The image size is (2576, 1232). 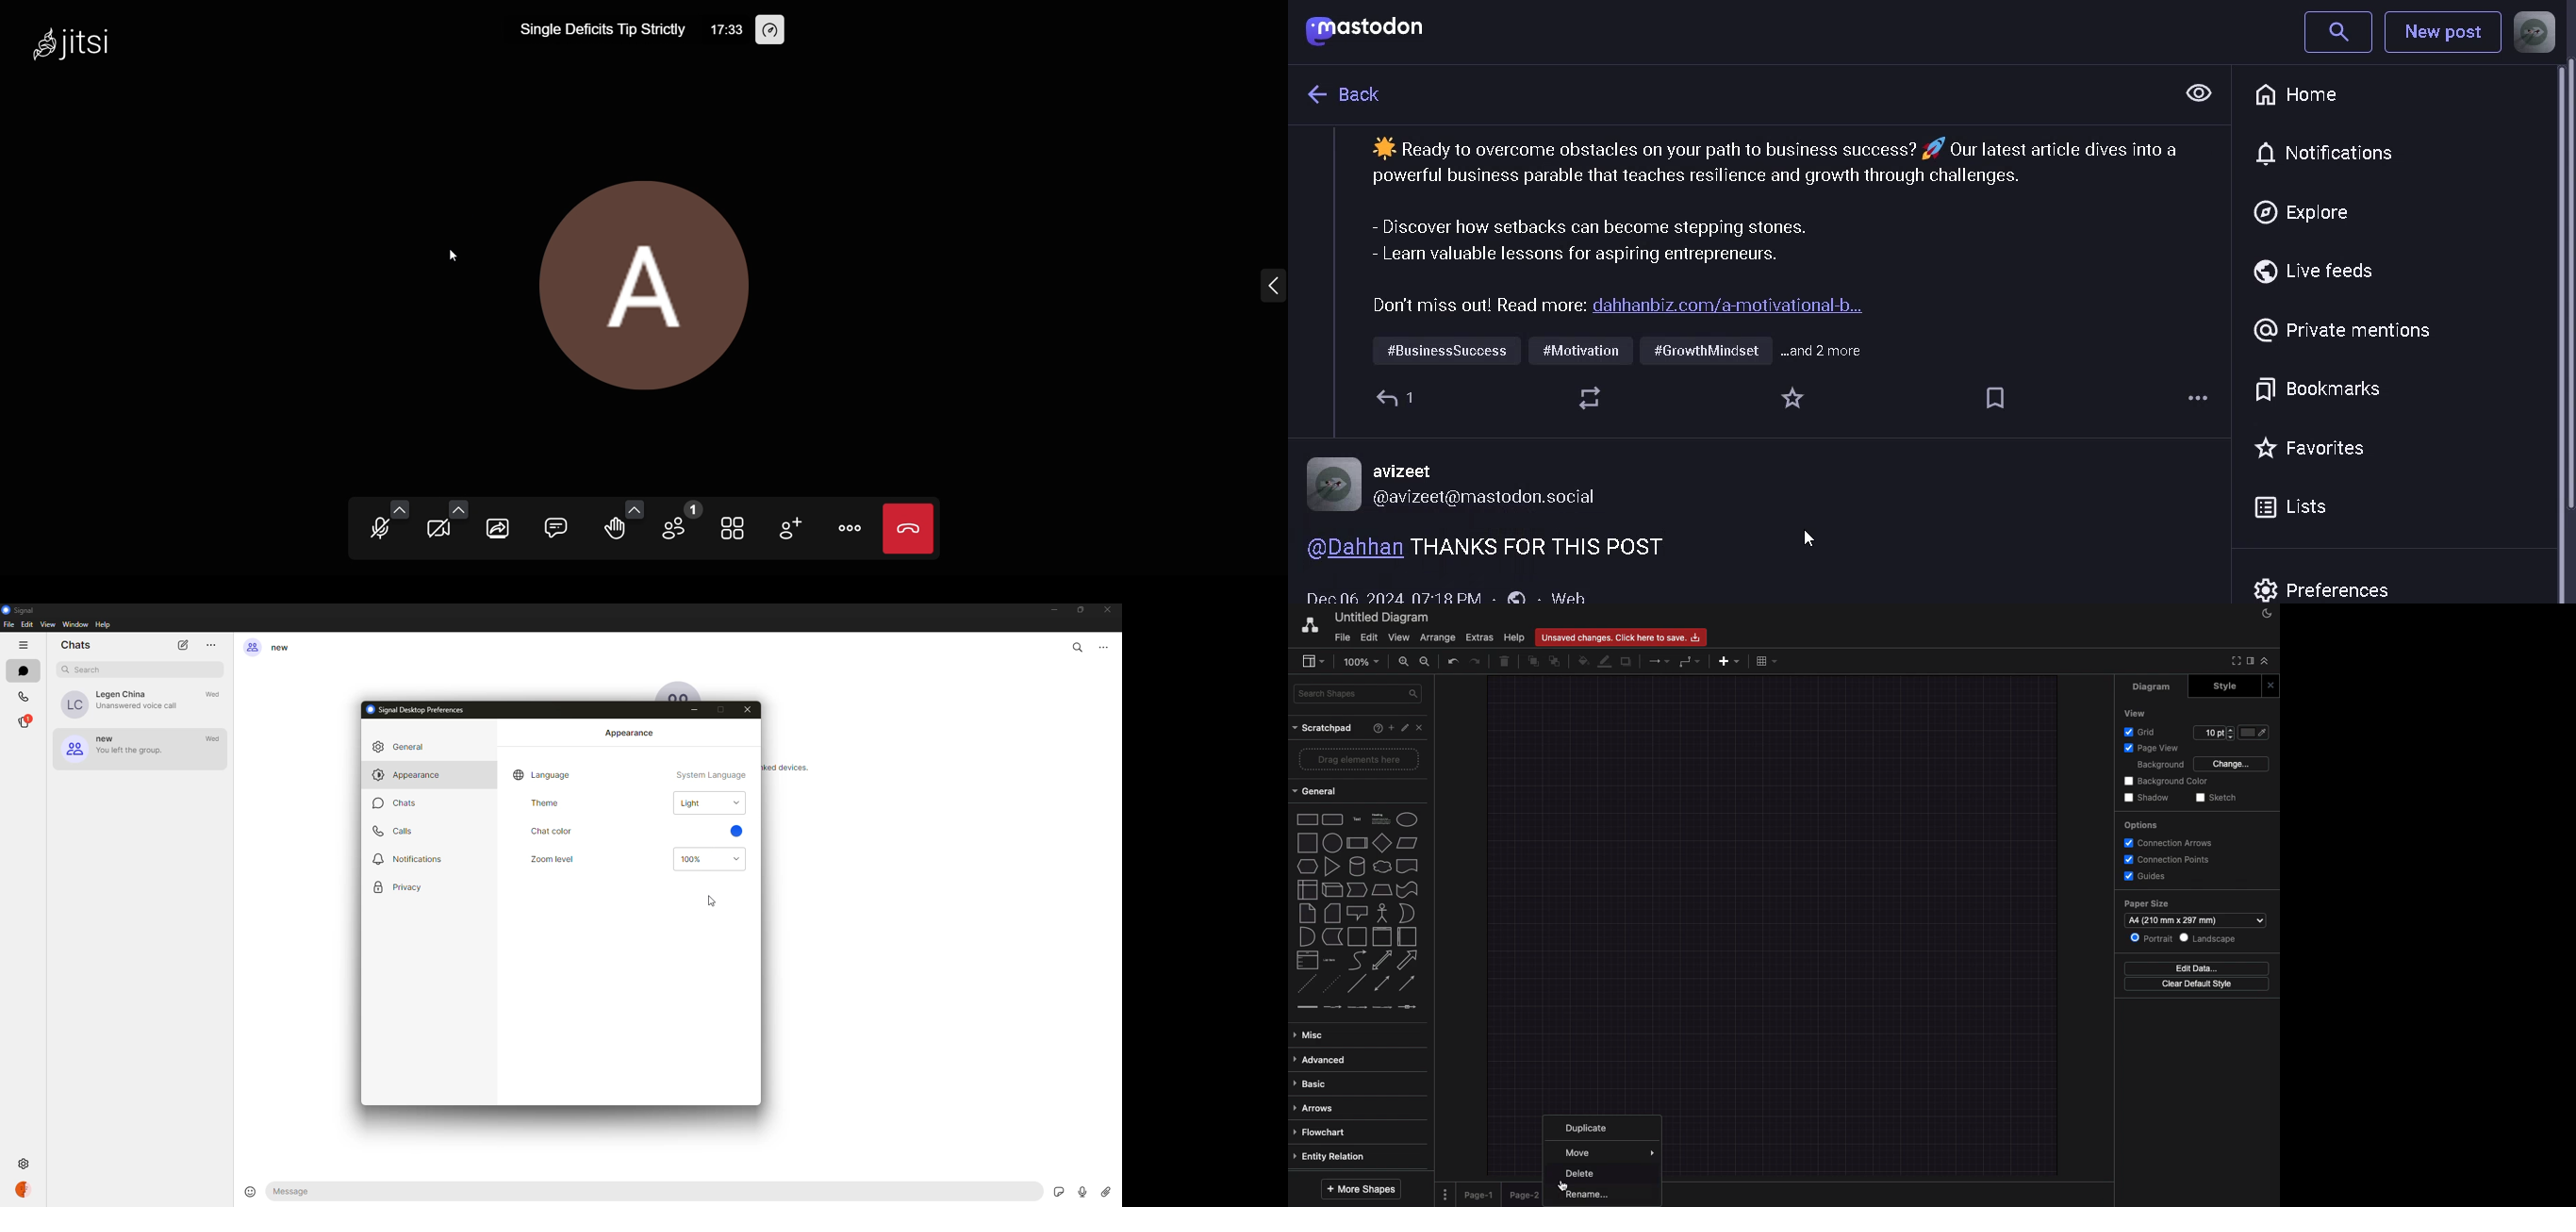 What do you see at coordinates (659, 282) in the screenshot?
I see `Display picture` at bounding box center [659, 282].